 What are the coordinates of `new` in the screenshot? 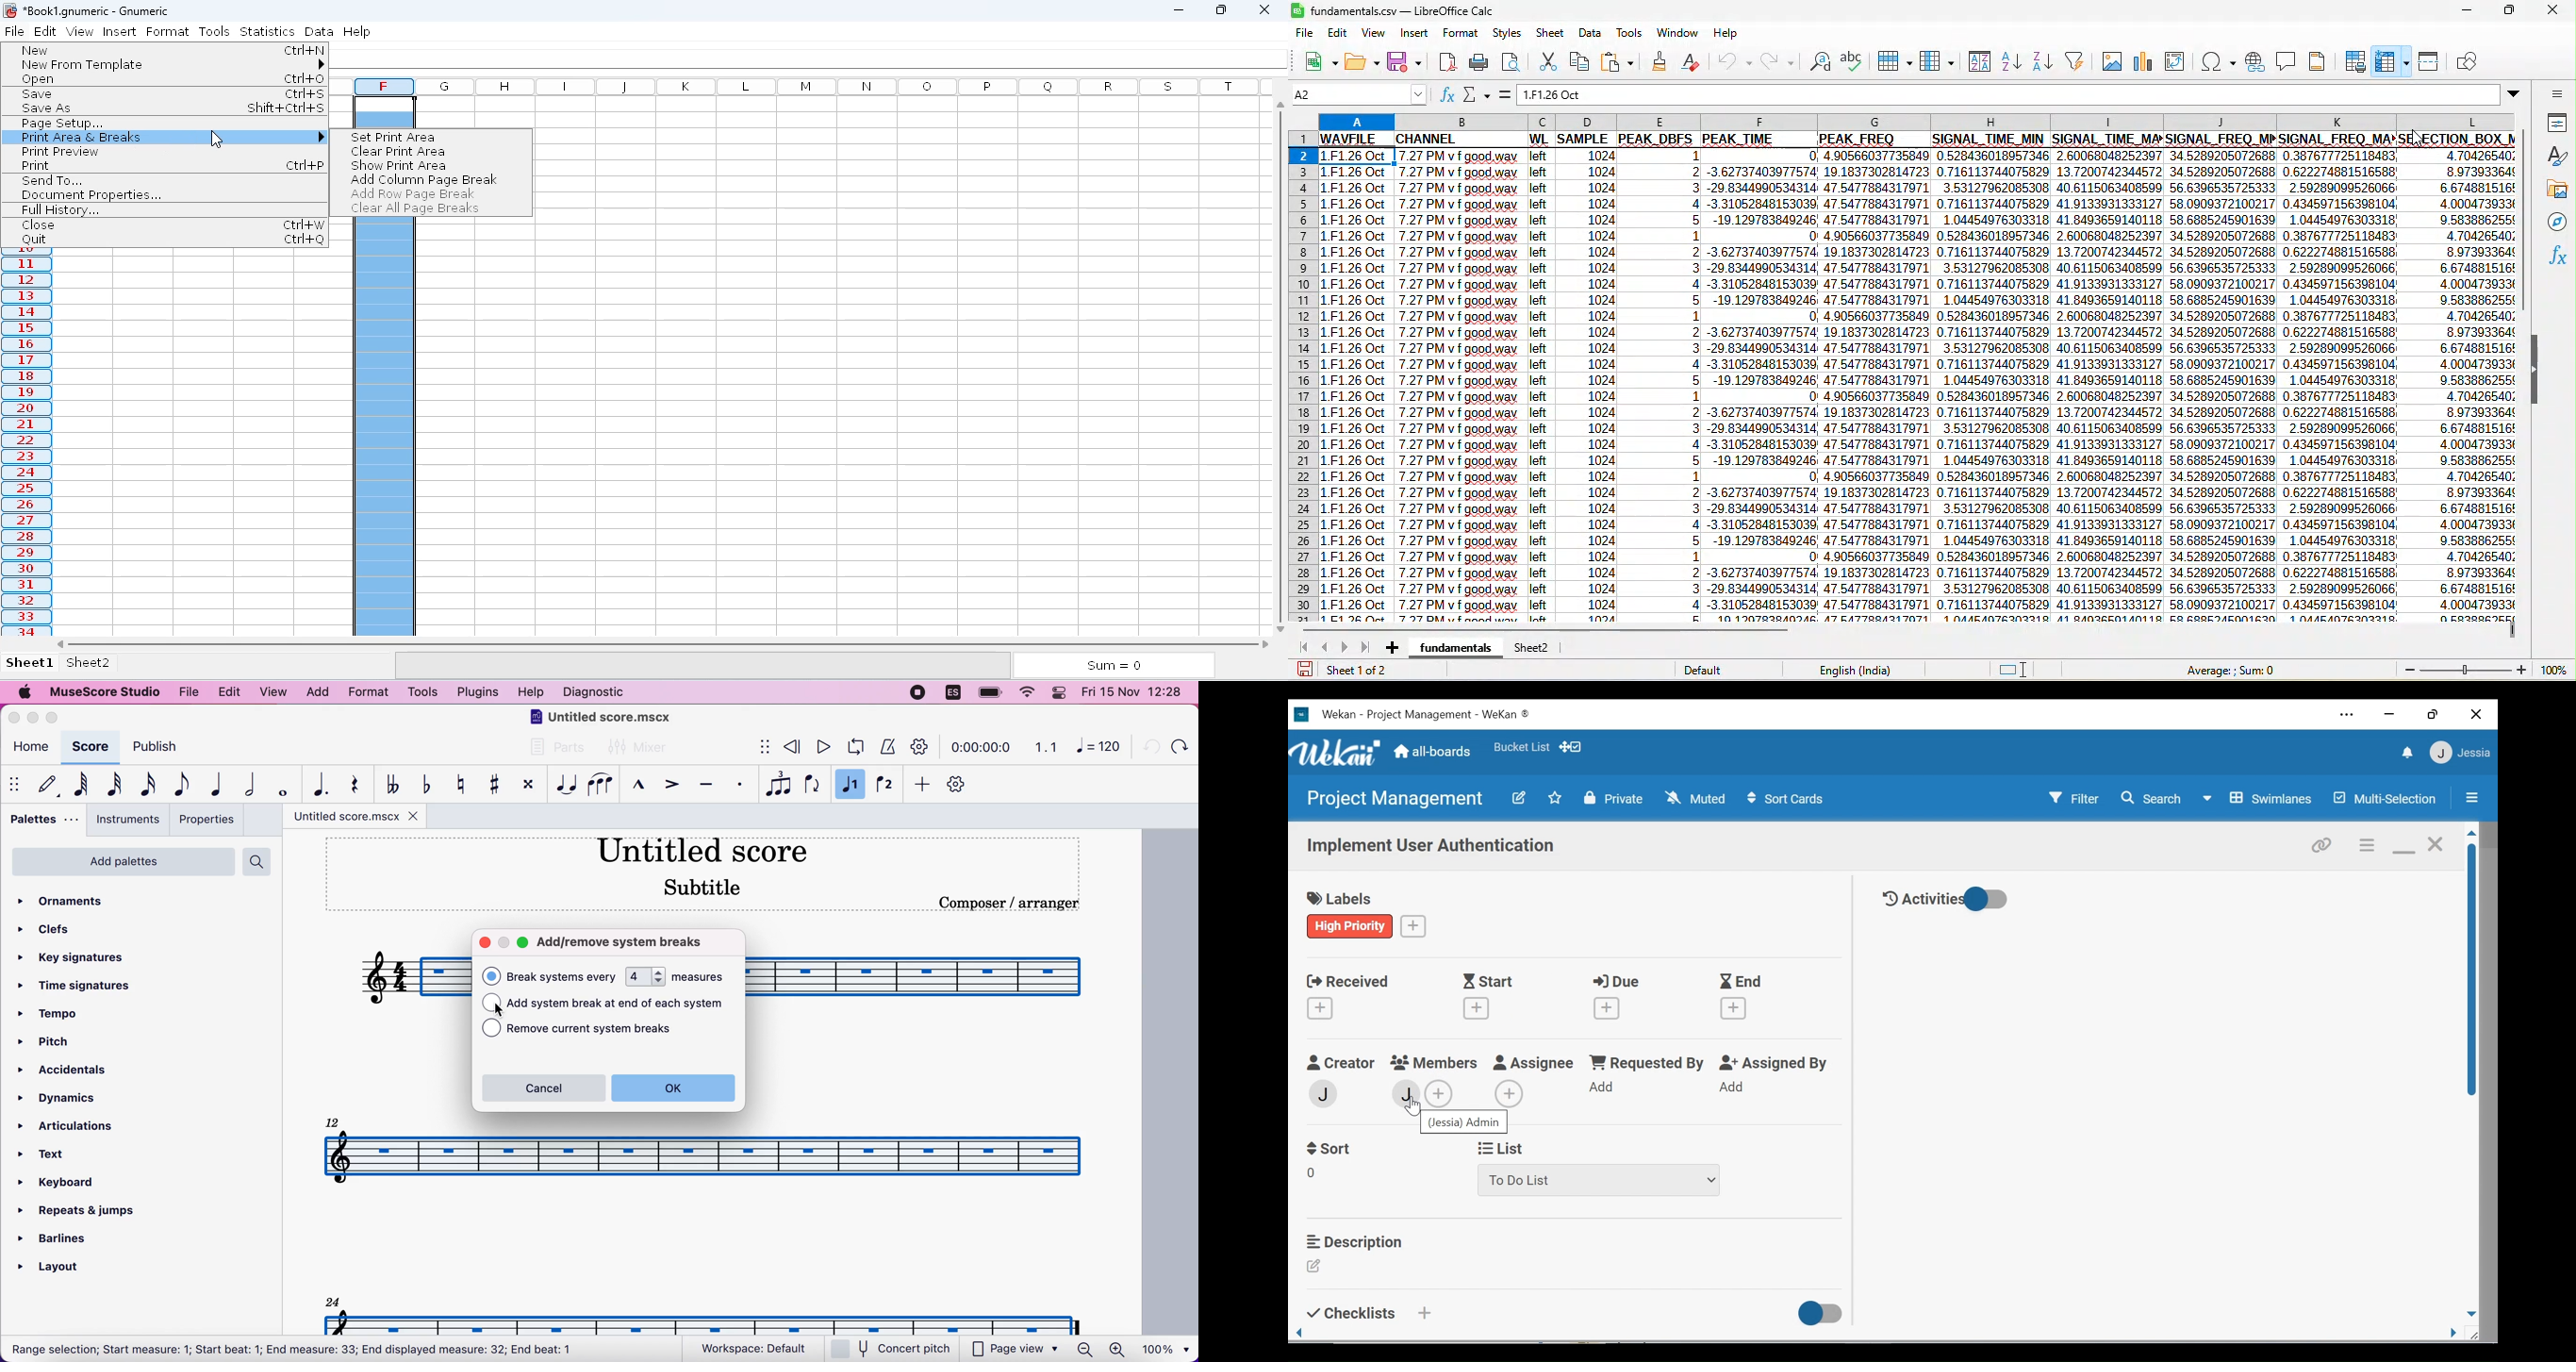 It's located at (1315, 65).